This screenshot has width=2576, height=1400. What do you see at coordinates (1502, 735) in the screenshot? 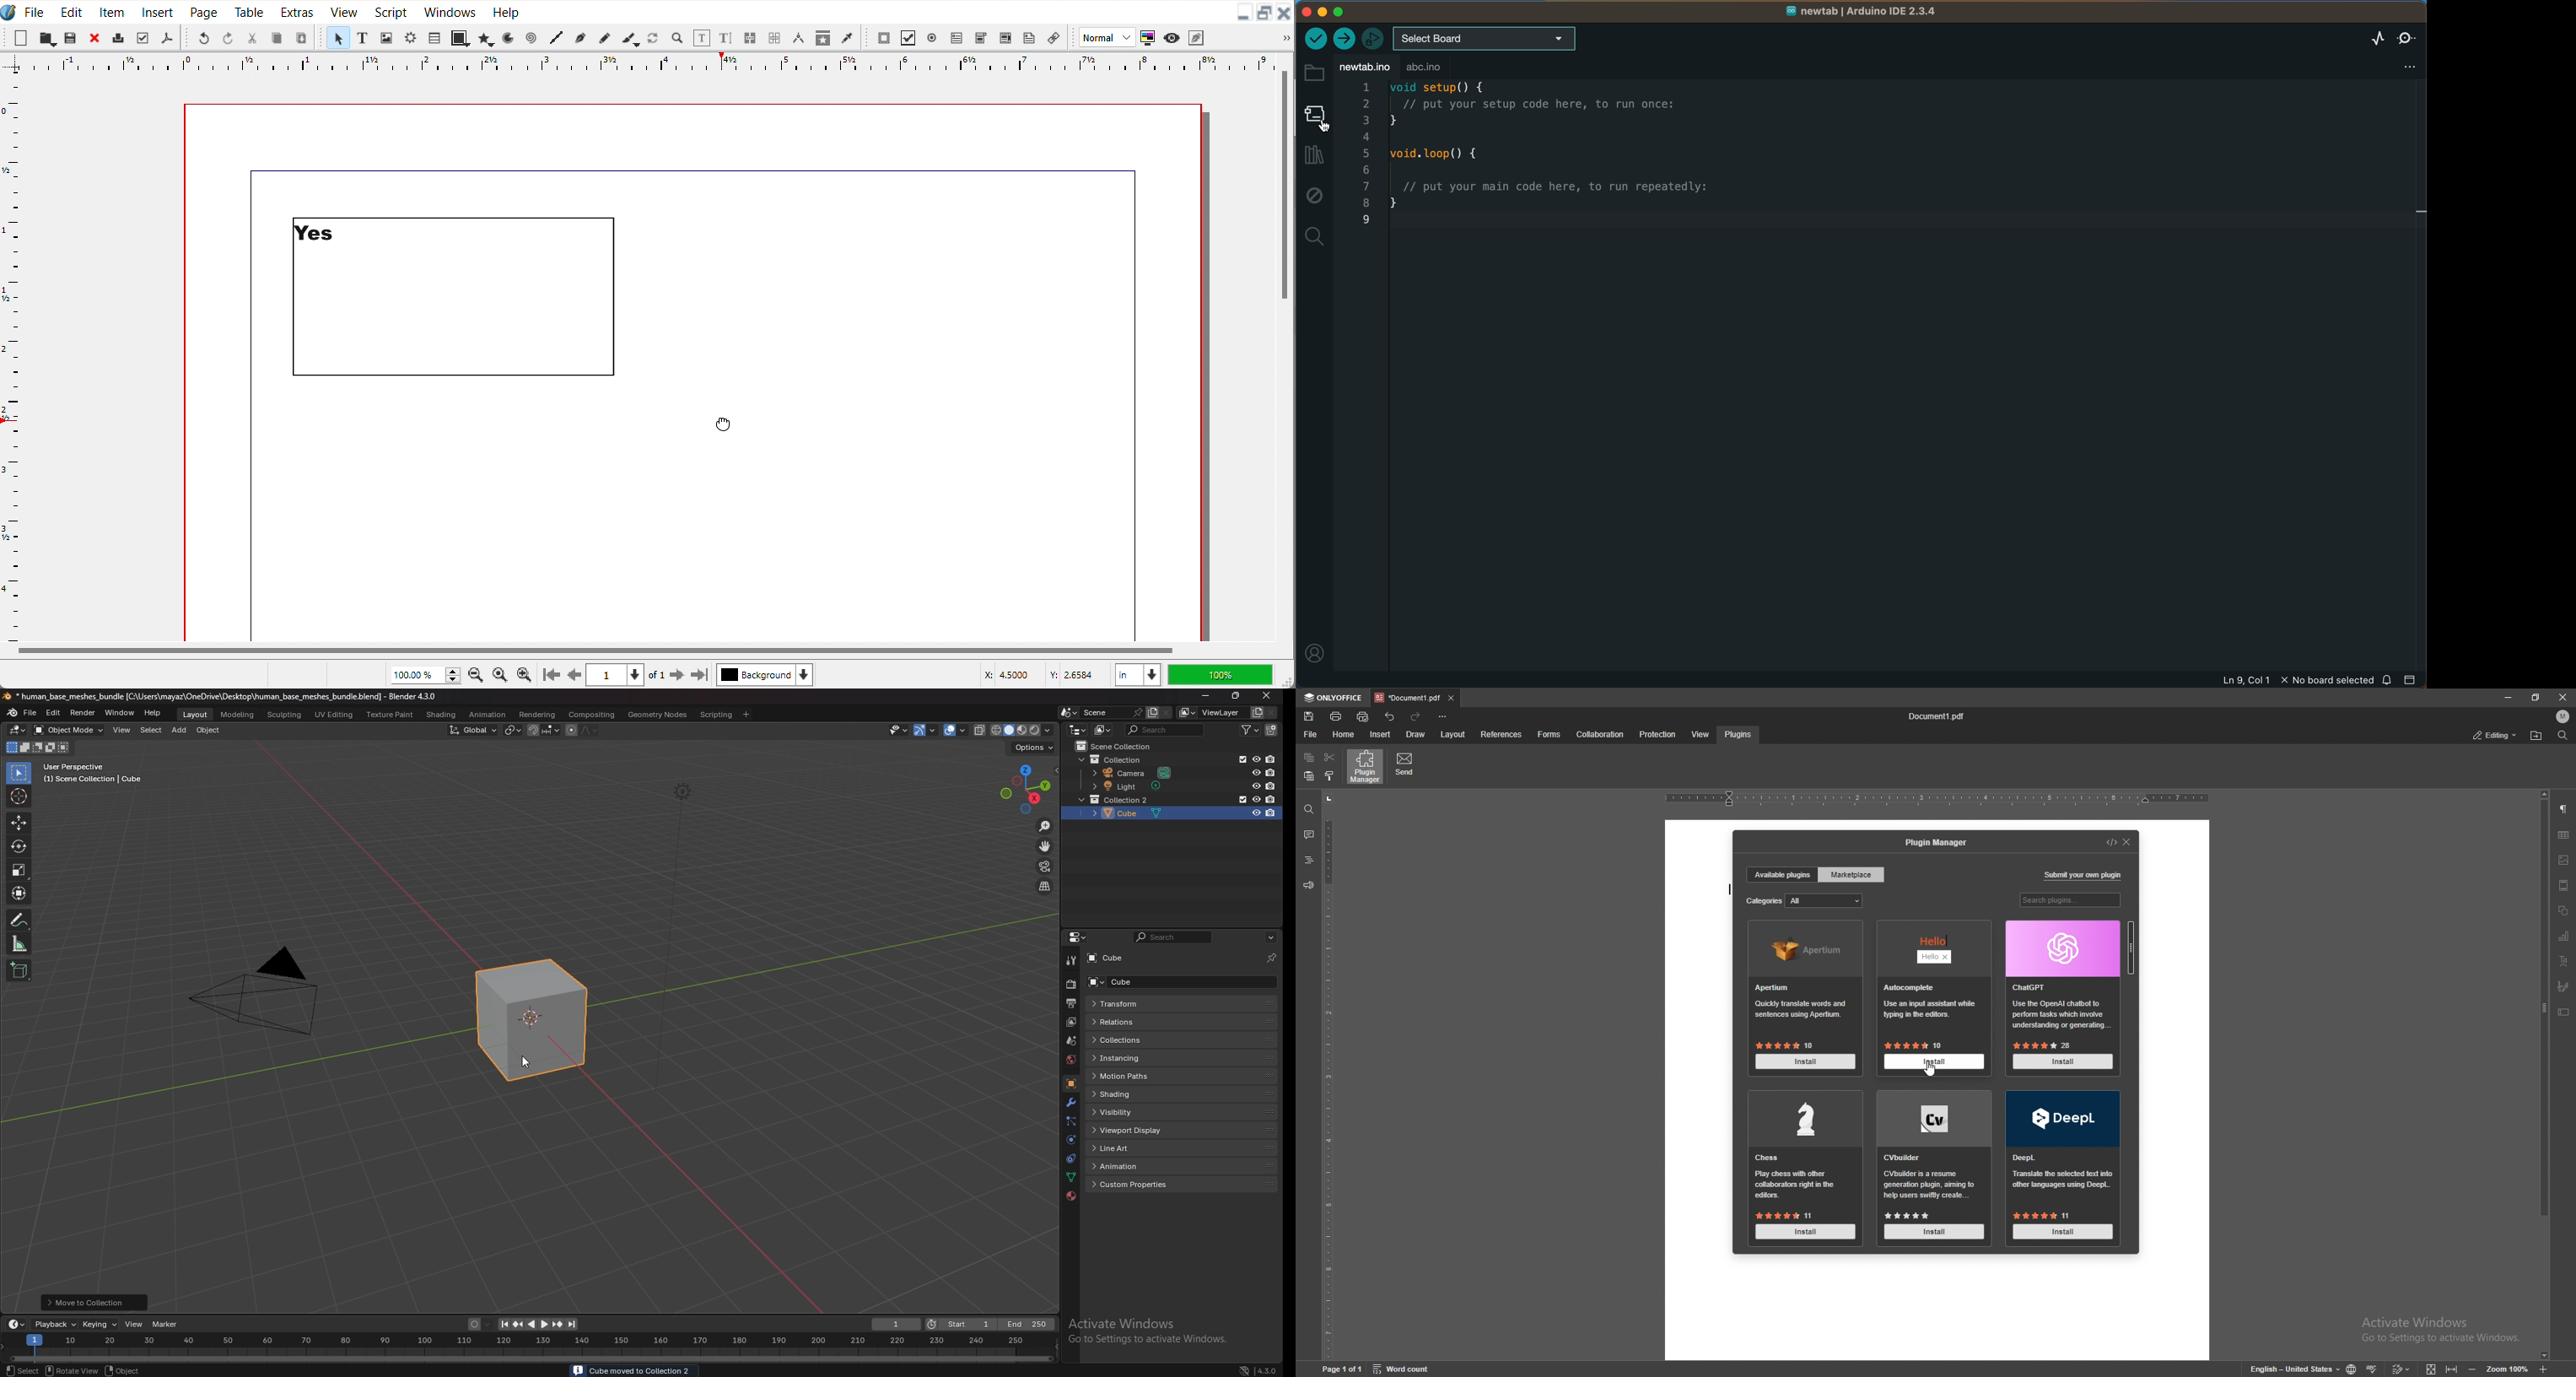
I see `references` at bounding box center [1502, 735].